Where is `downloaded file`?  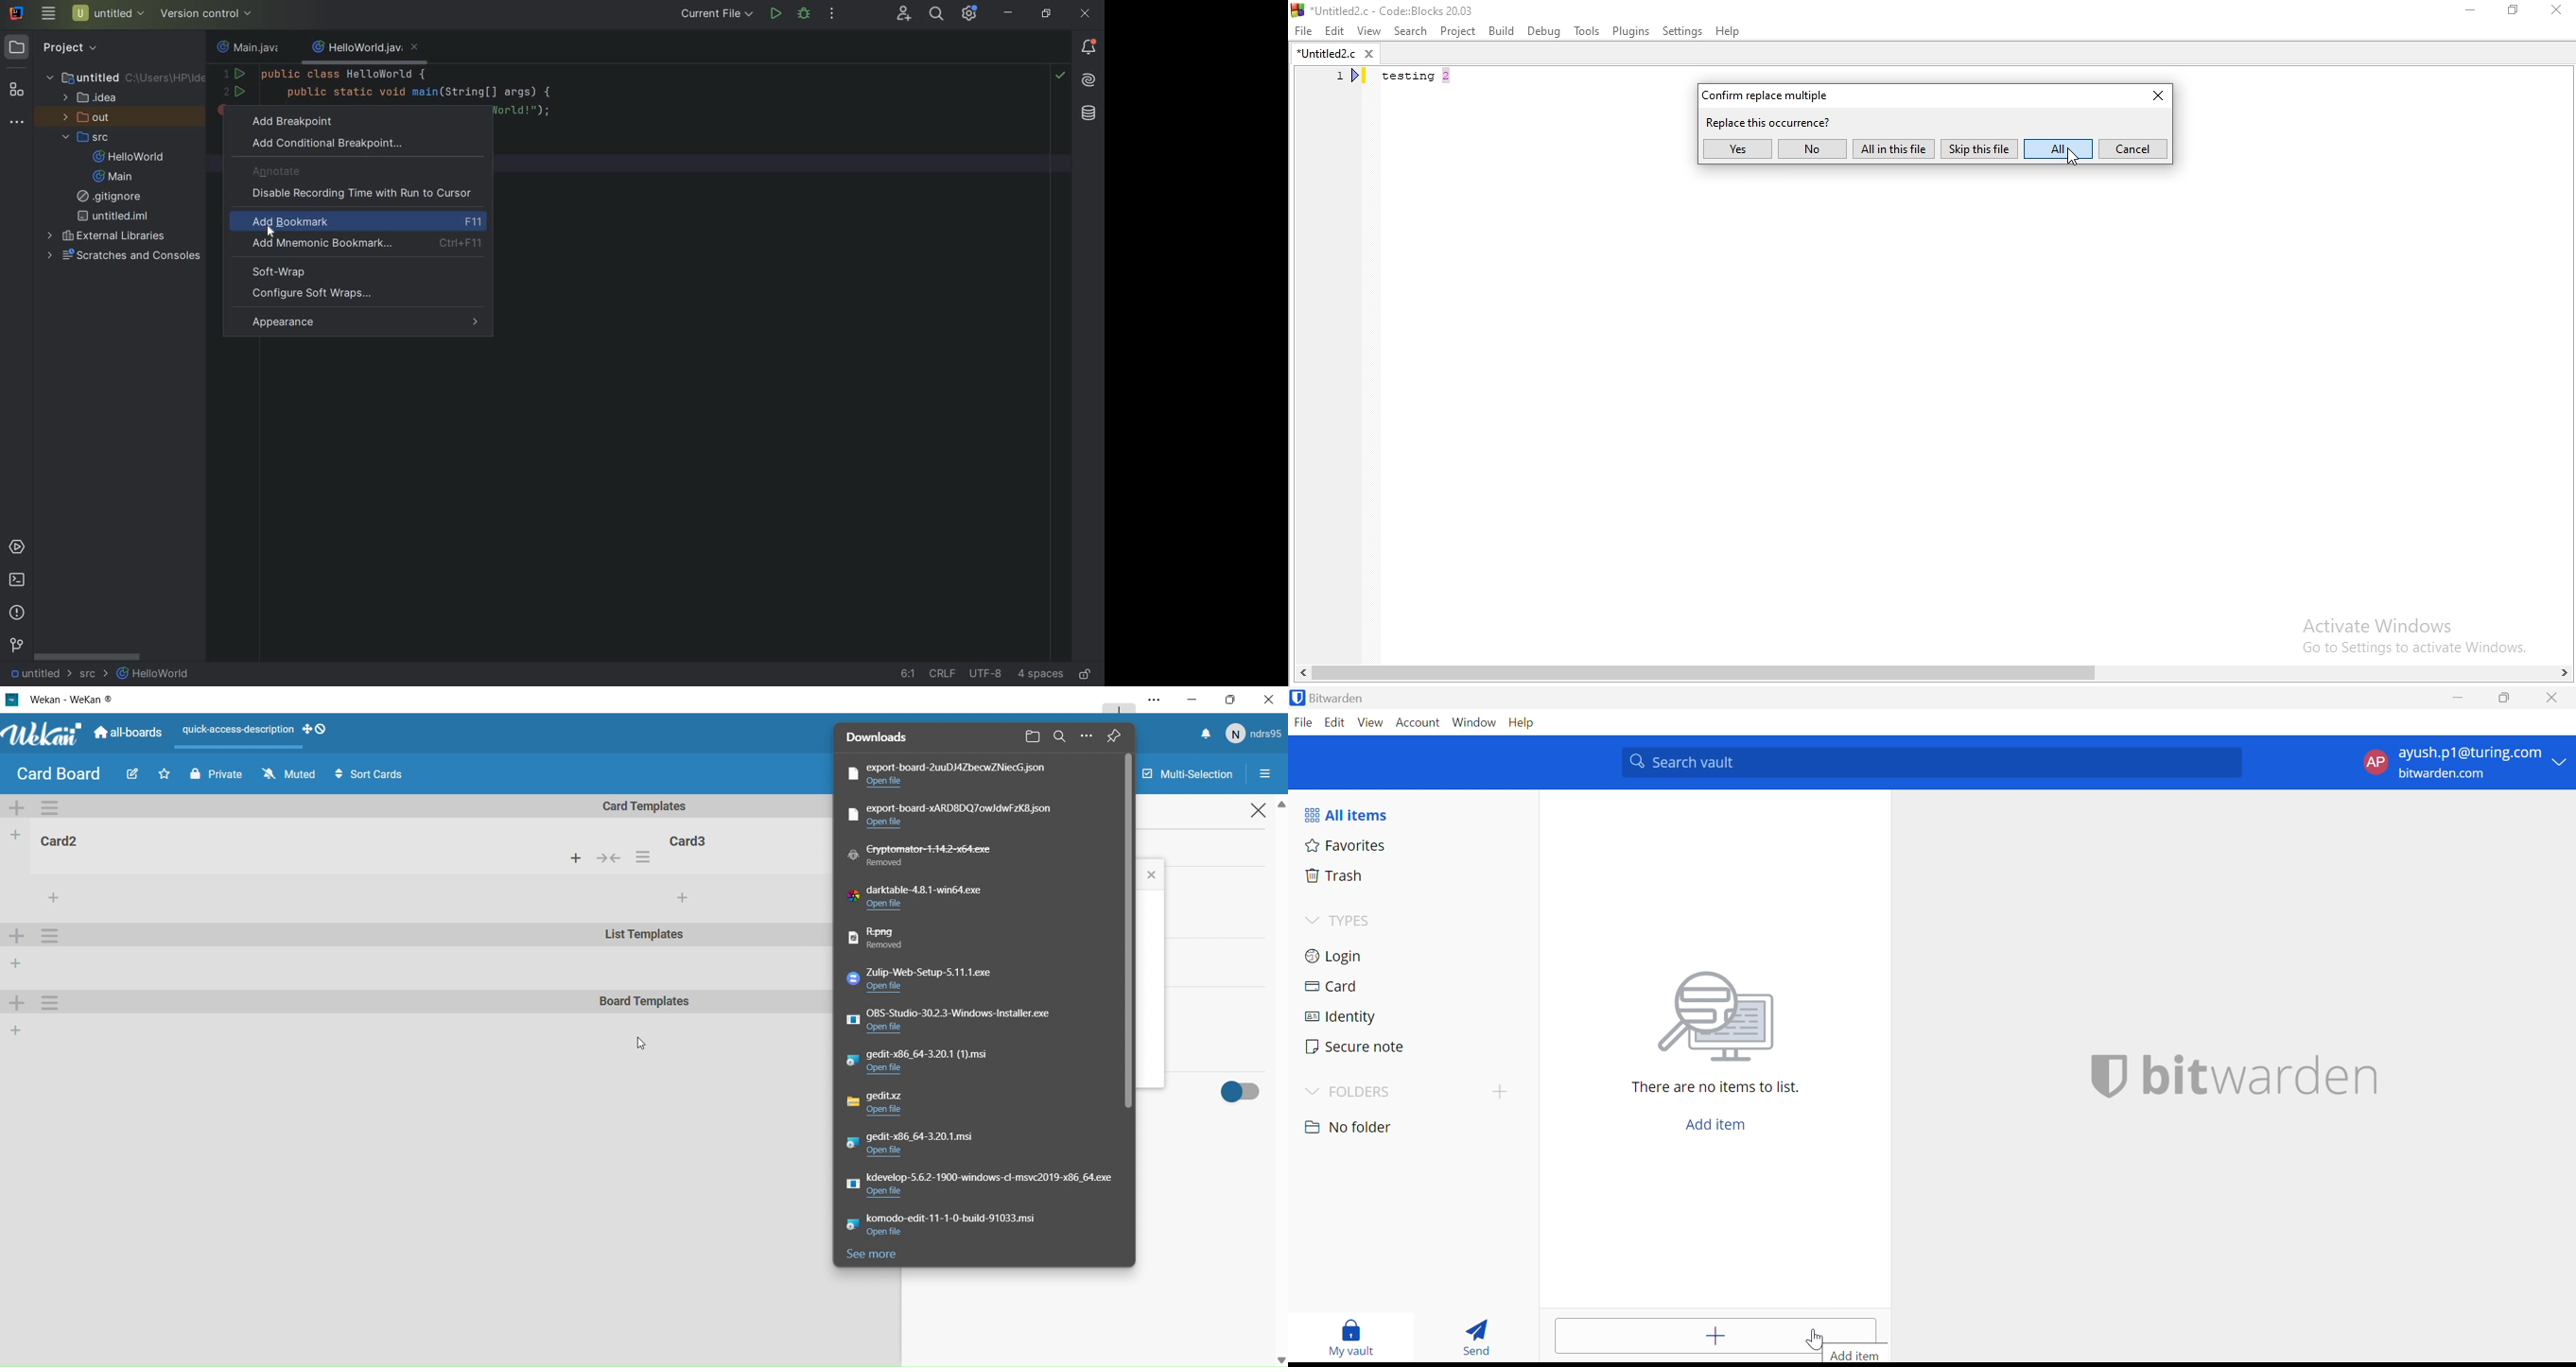 downloaded file is located at coordinates (894, 941).